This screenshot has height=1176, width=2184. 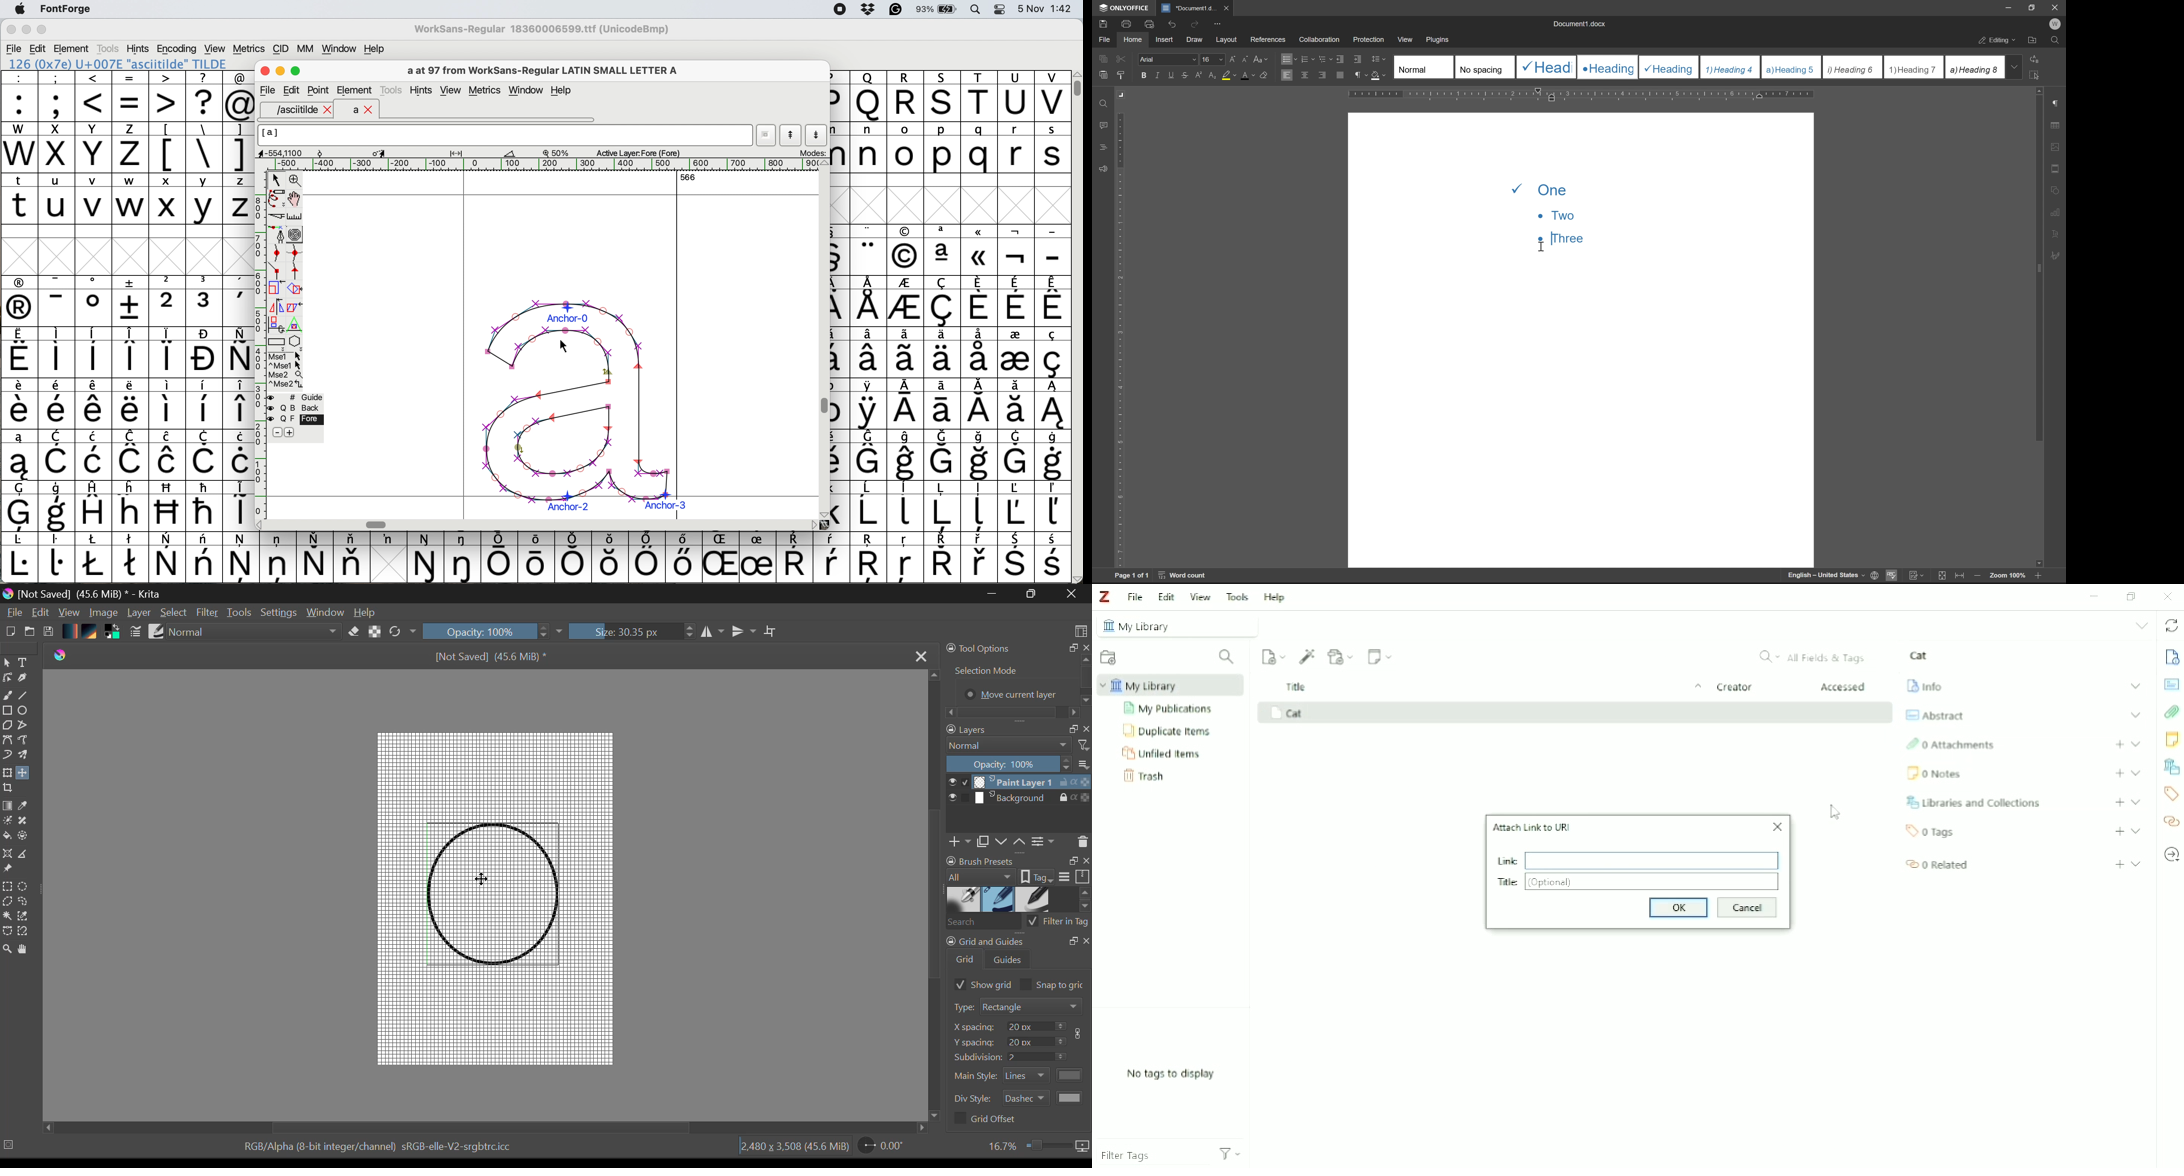 What do you see at coordinates (1211, 59) in the screenshot?
I see `font size` at bounding box center [1211, 59].